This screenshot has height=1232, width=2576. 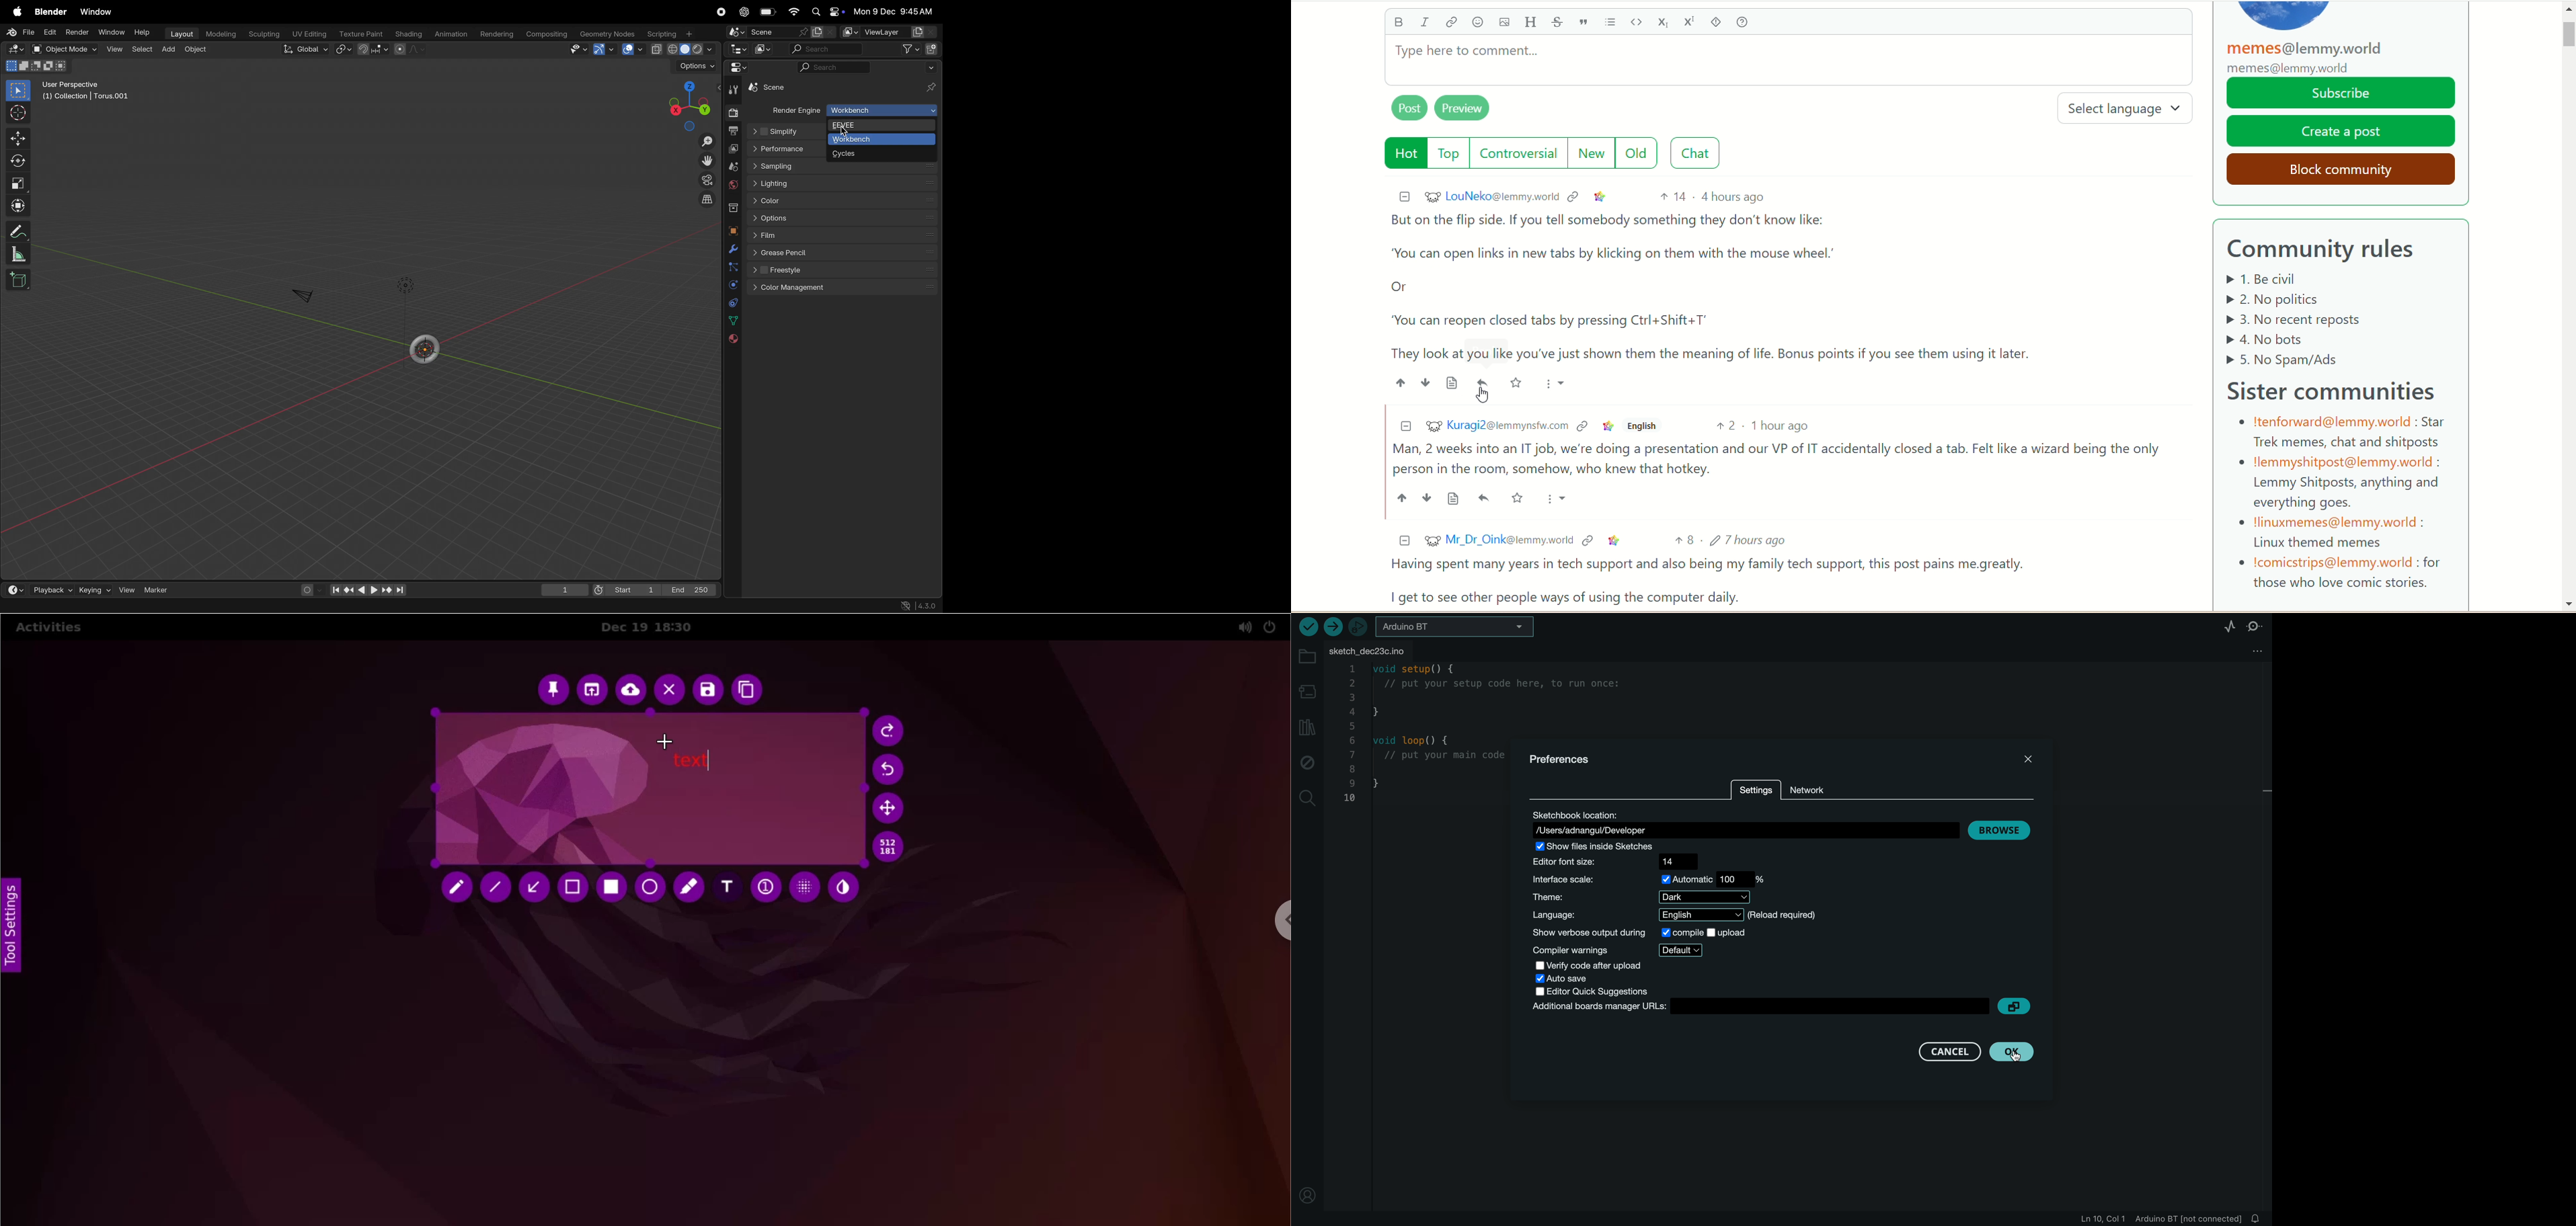 I want to click on object, so click(x=198, y=49).